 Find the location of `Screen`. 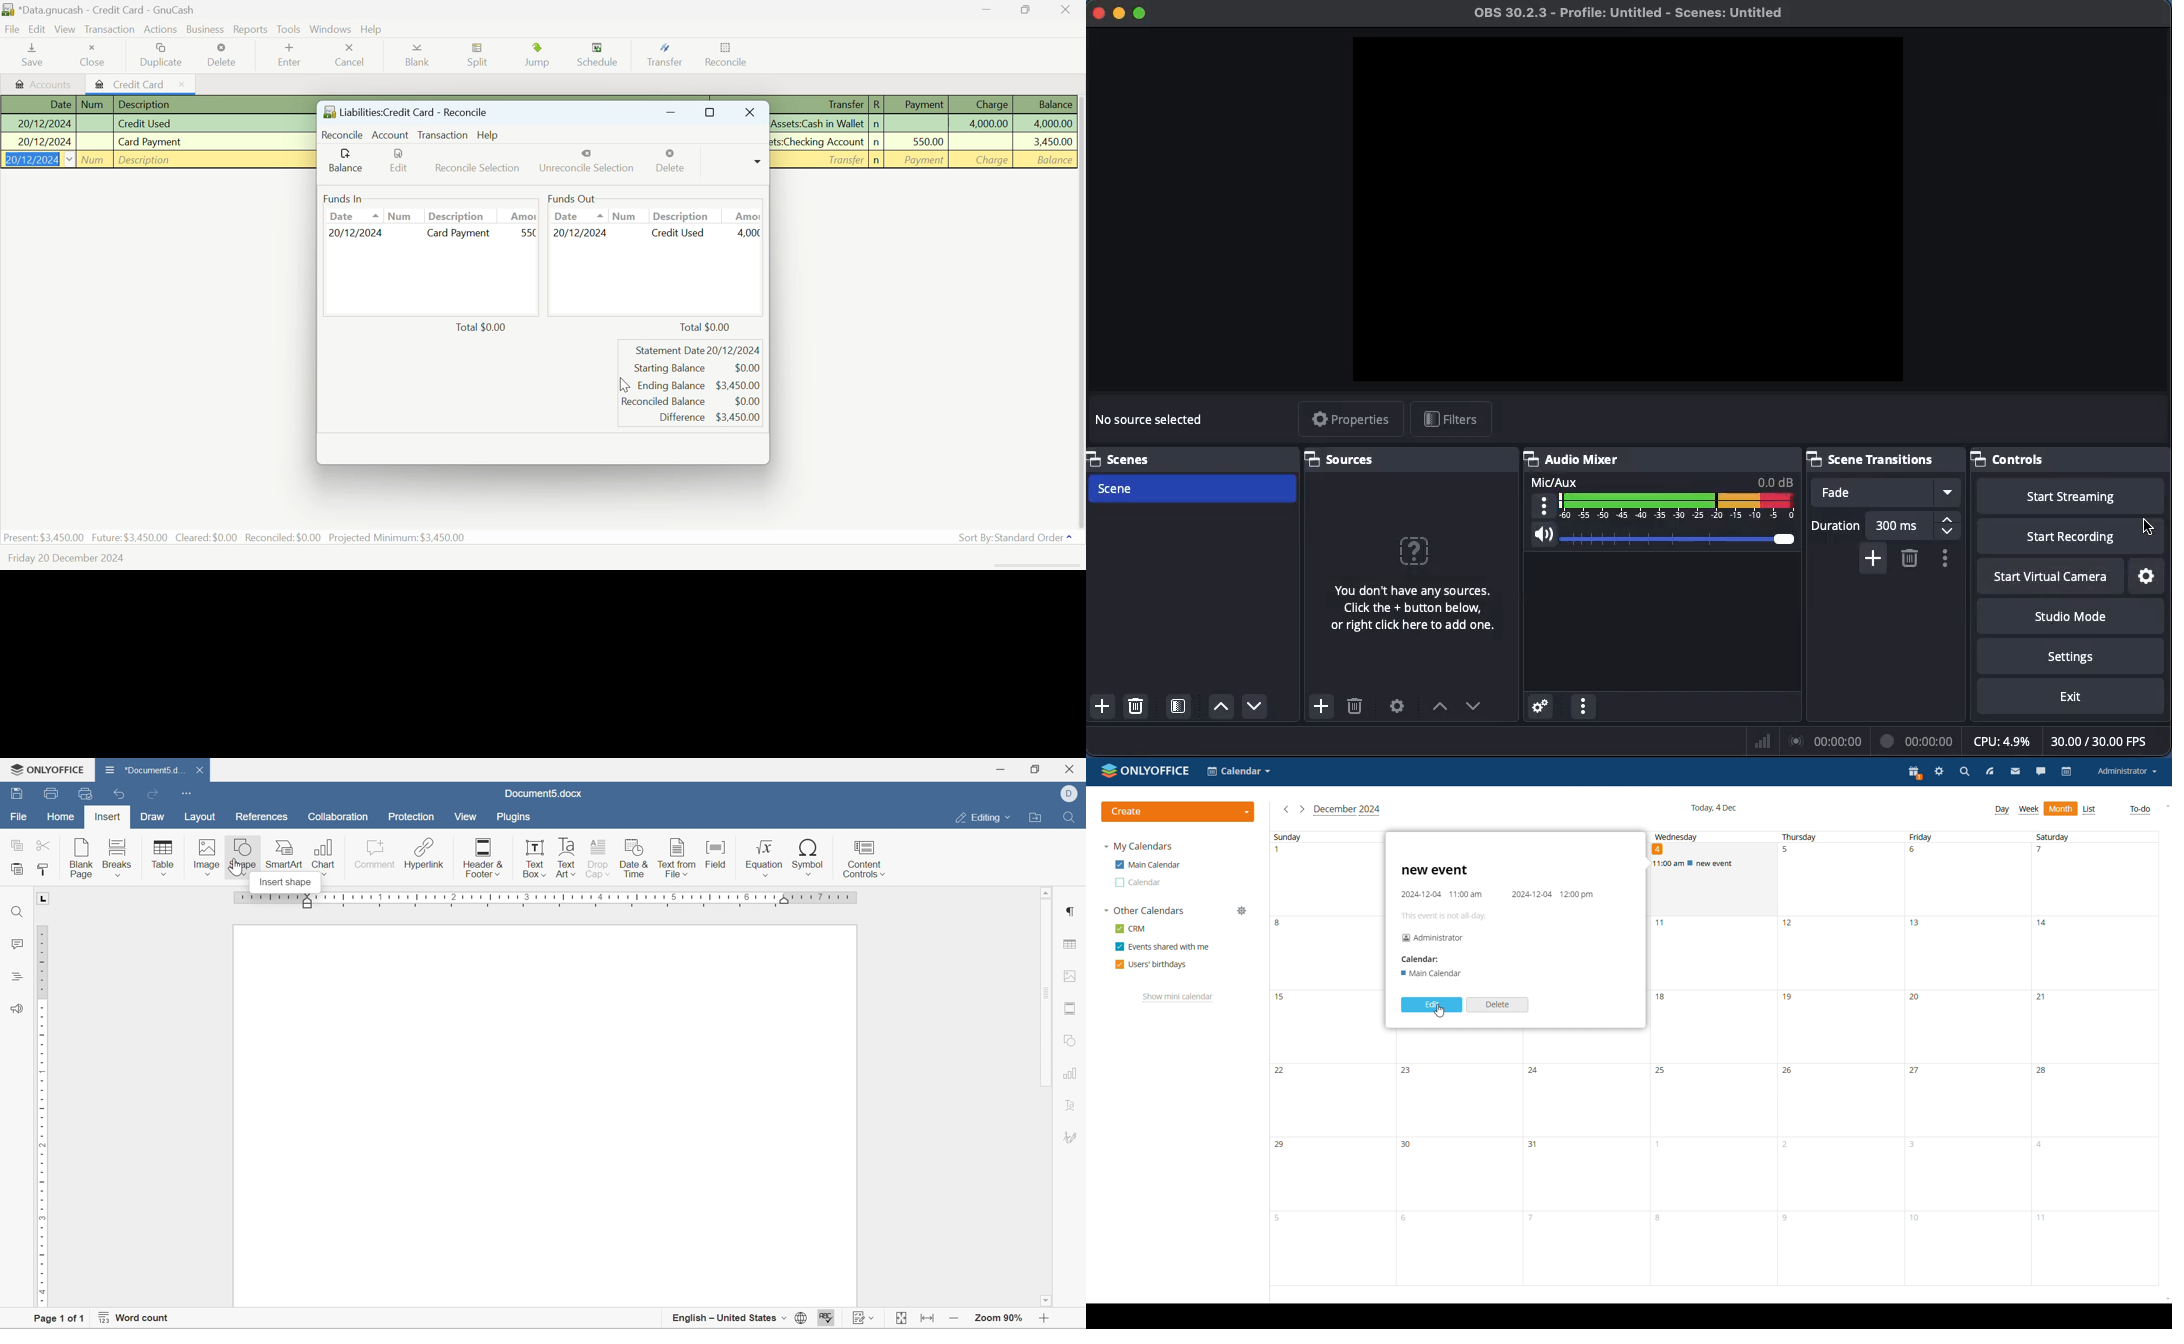

Screen is located at coordinates (1632, 210).